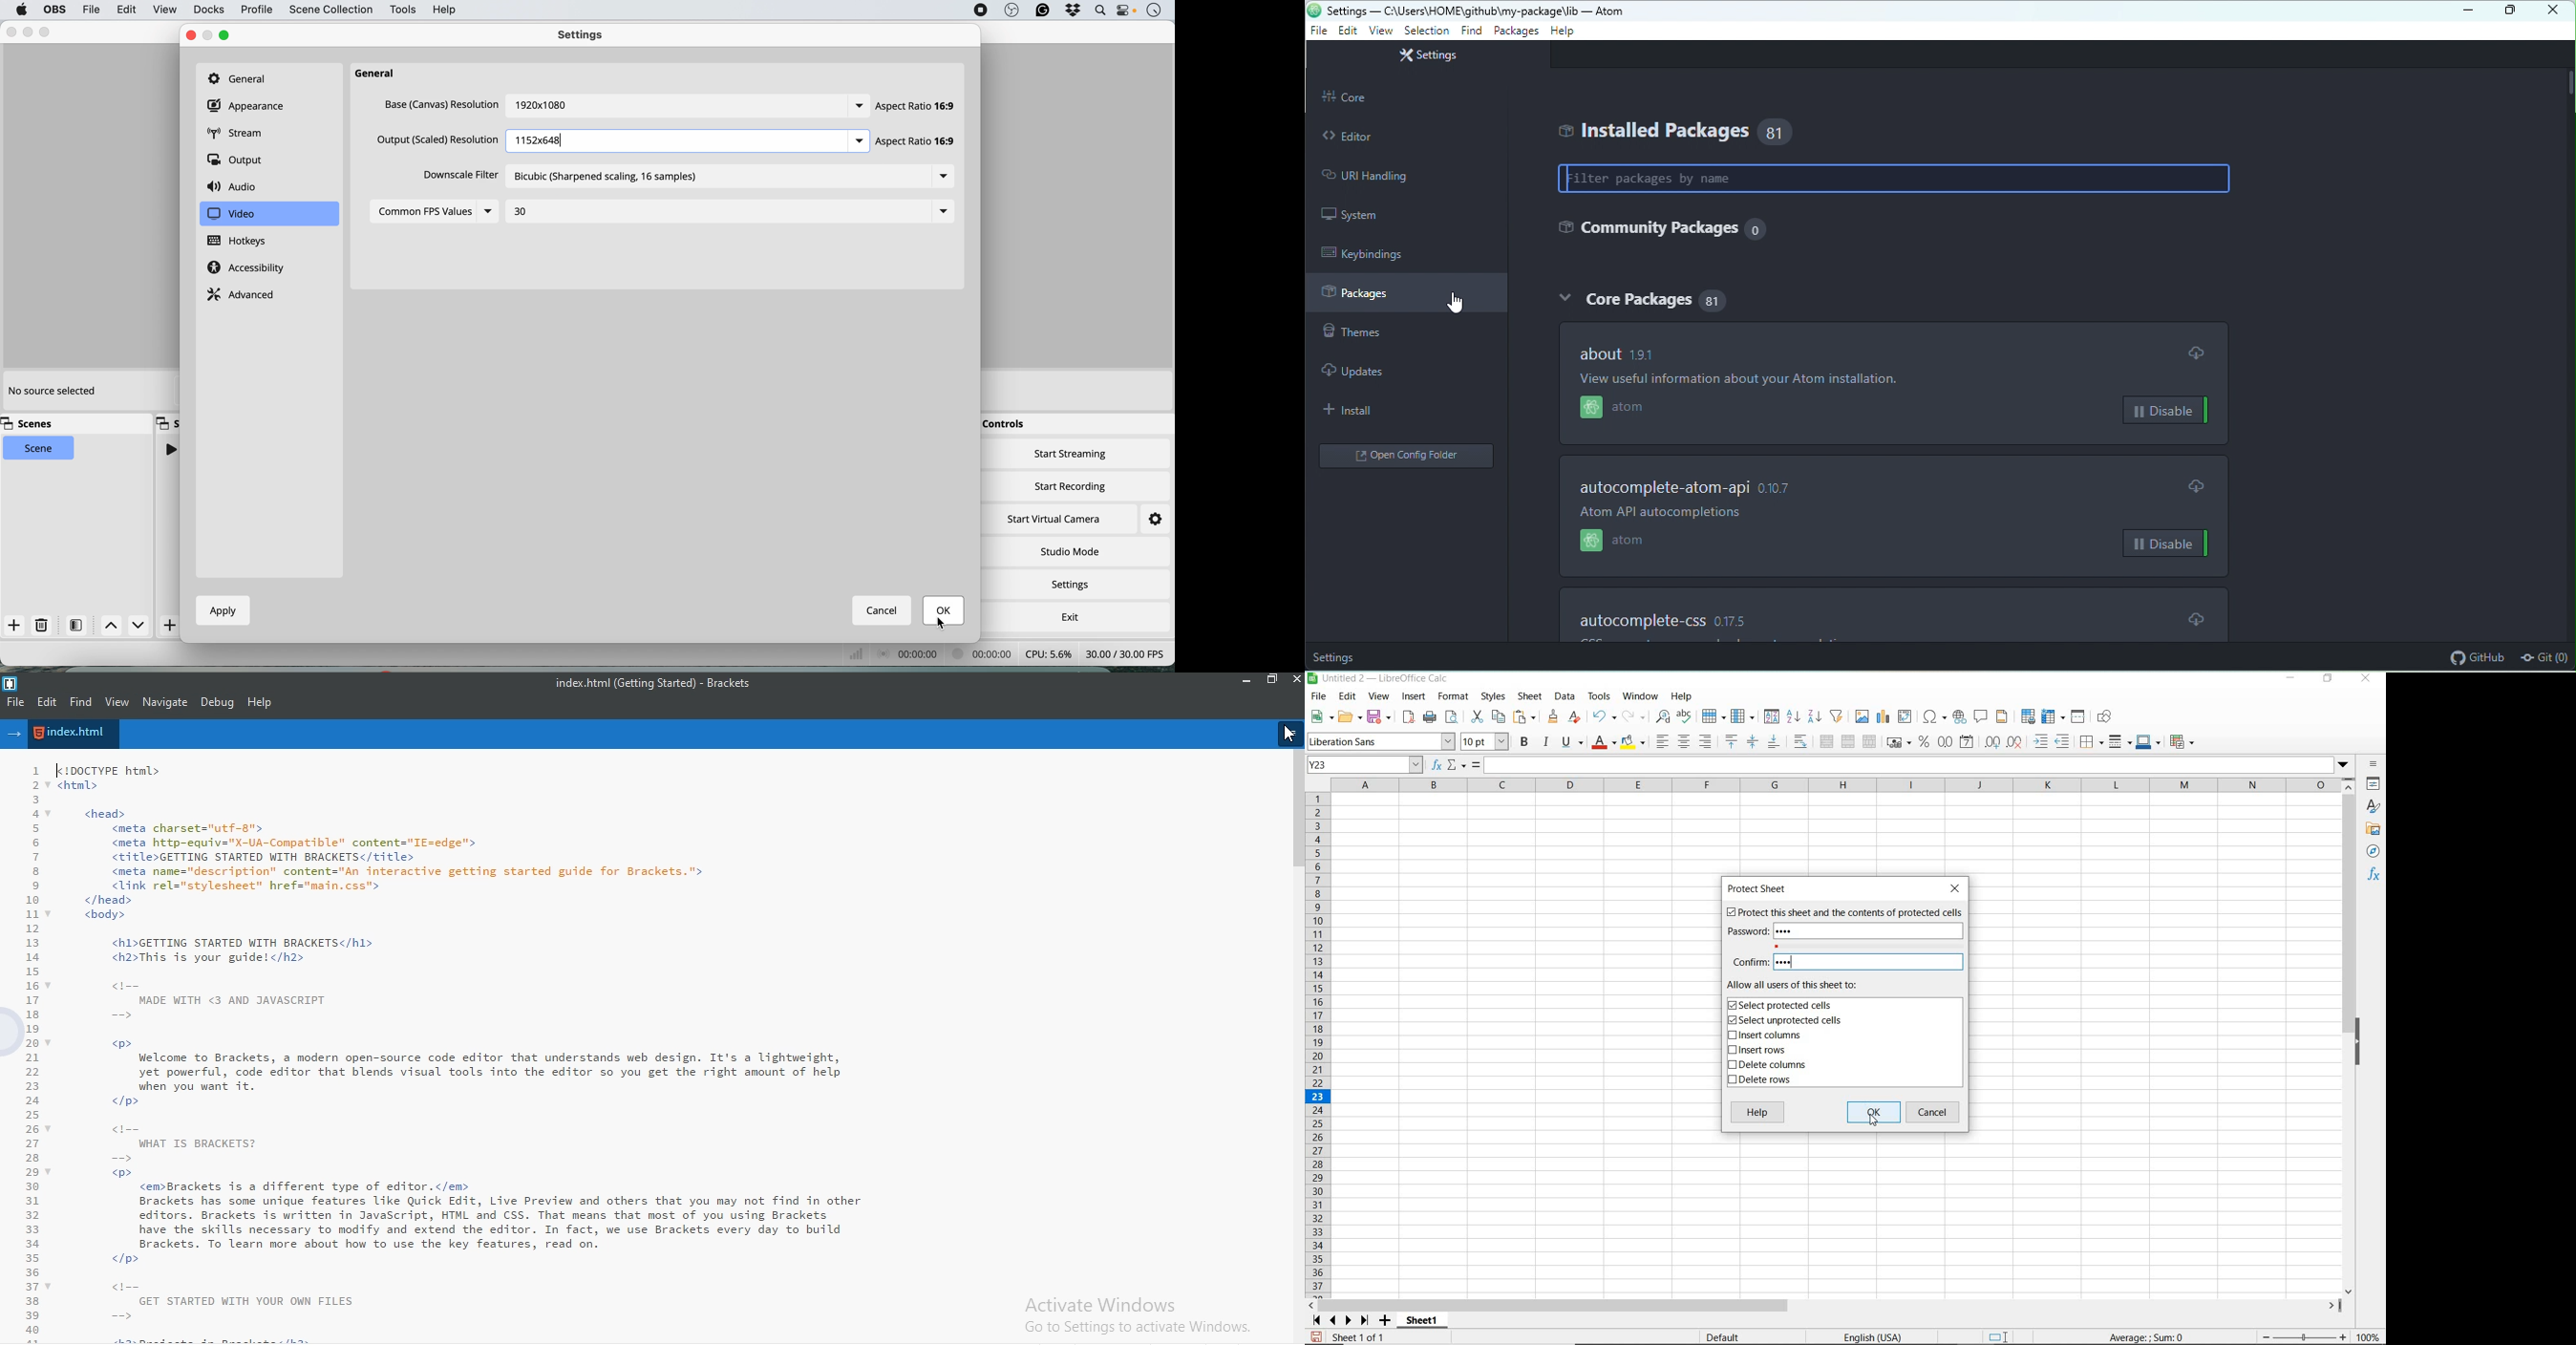  What do you see at coordinates (1788, 931) in the screenshot?
I see `PASSWORD ADDED` at bounding box center [1788, 931].